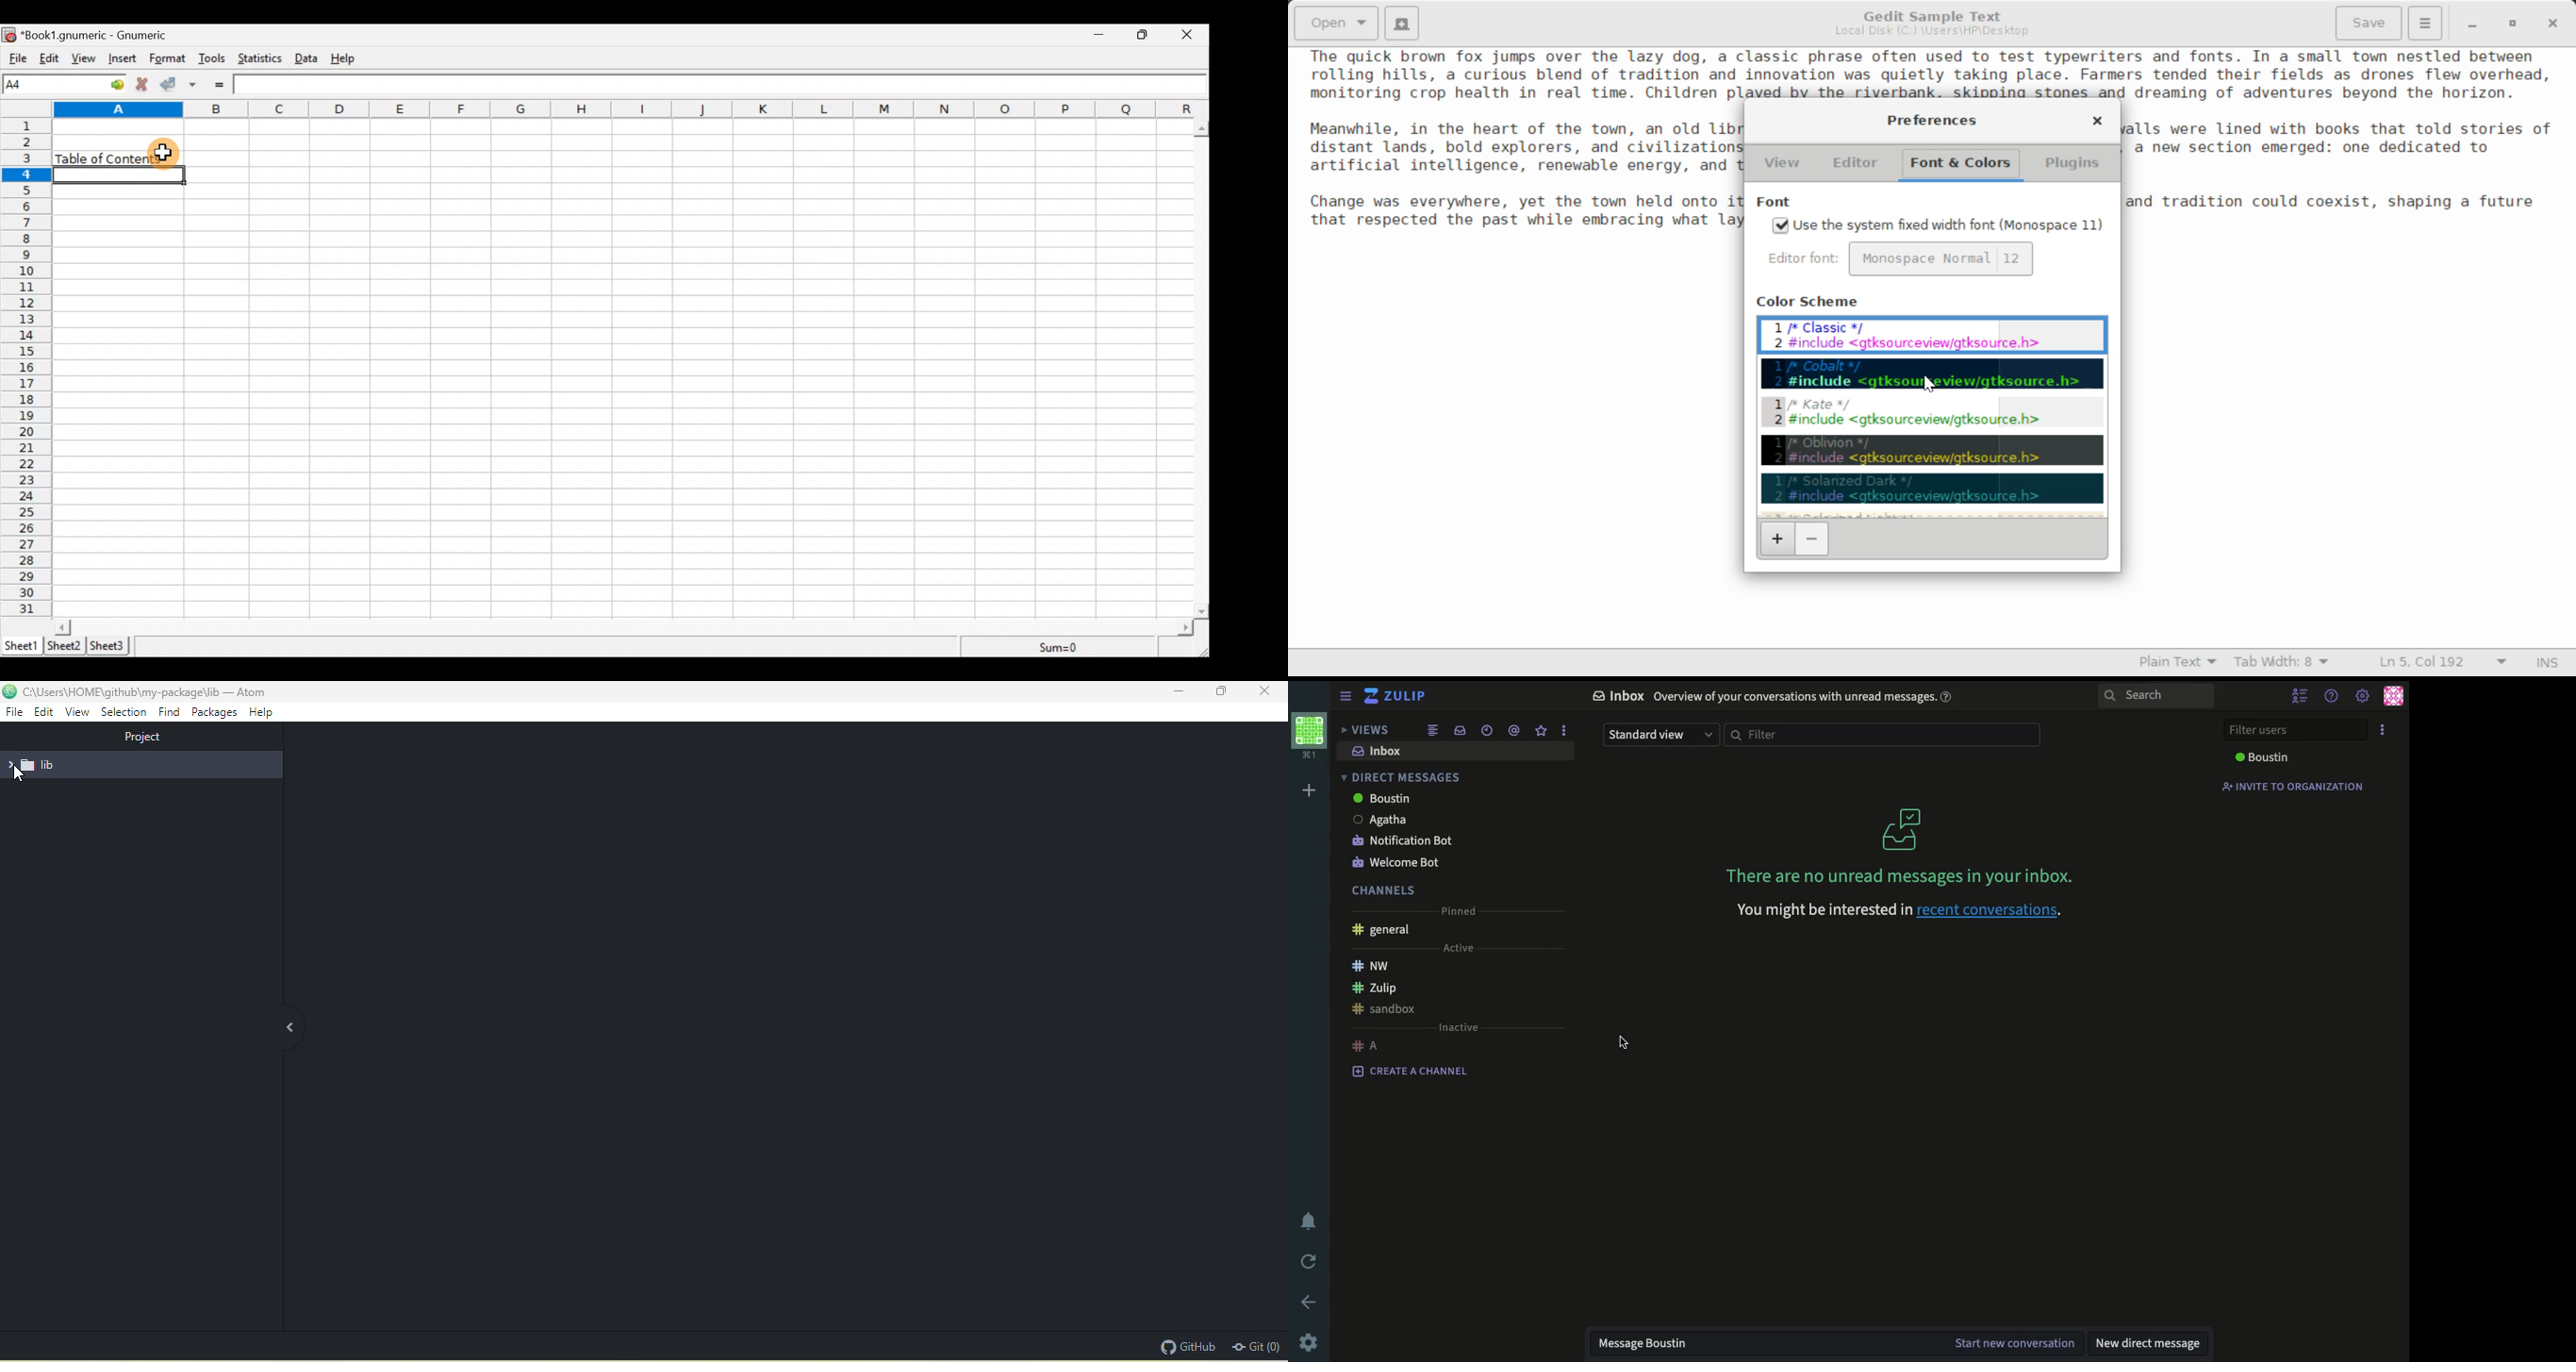 The height and width of the screenshot is (1372, 2576). I want to click on packages, so click(215, 714).